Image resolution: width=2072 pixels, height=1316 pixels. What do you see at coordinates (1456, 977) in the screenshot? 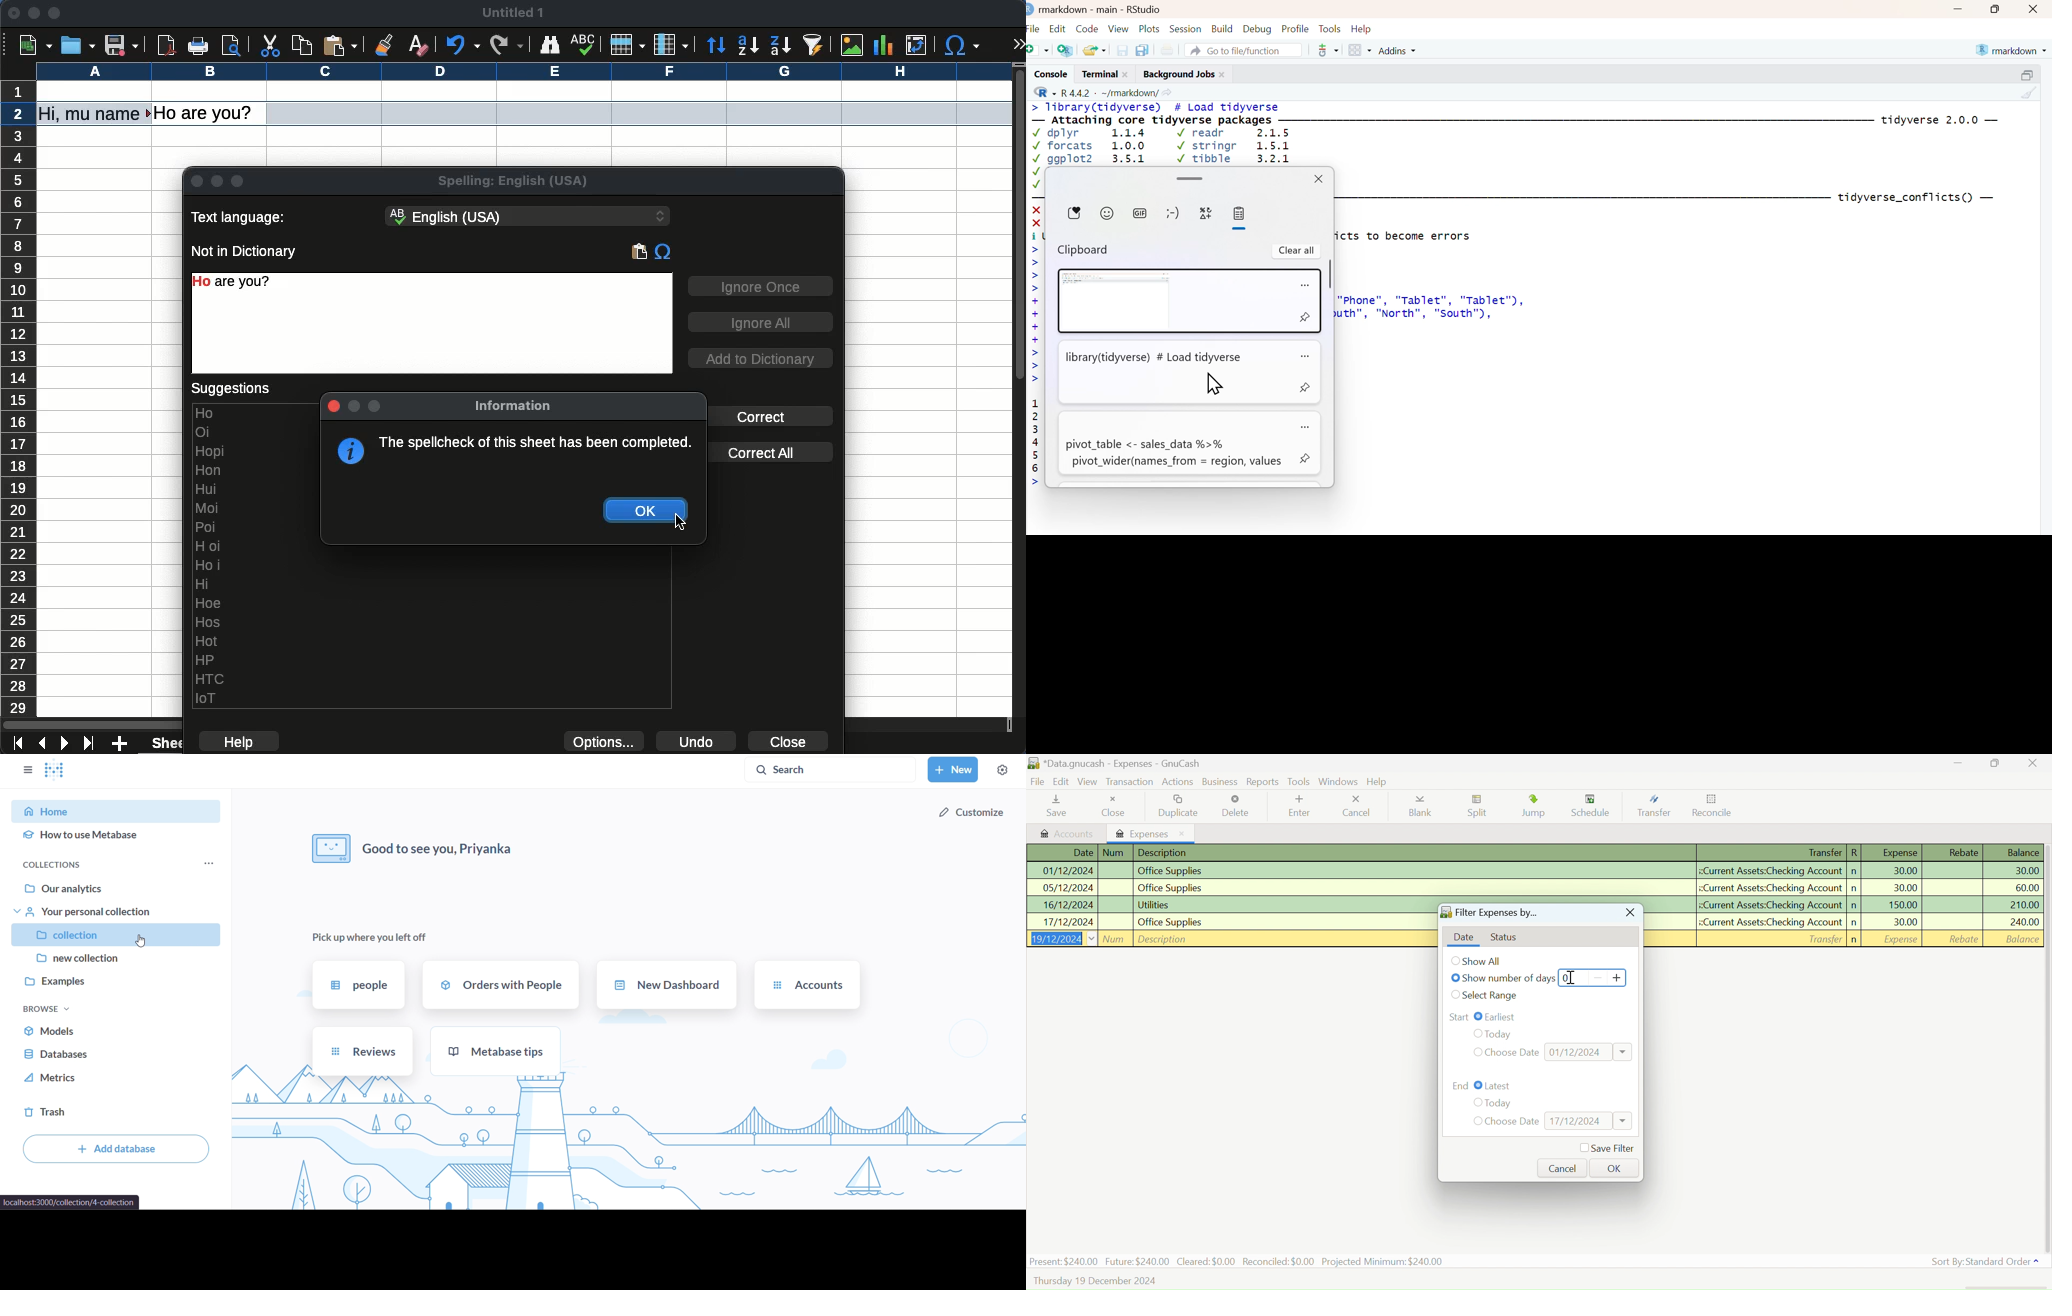
I see `Checkbox` at bounding box center [1456, 977].